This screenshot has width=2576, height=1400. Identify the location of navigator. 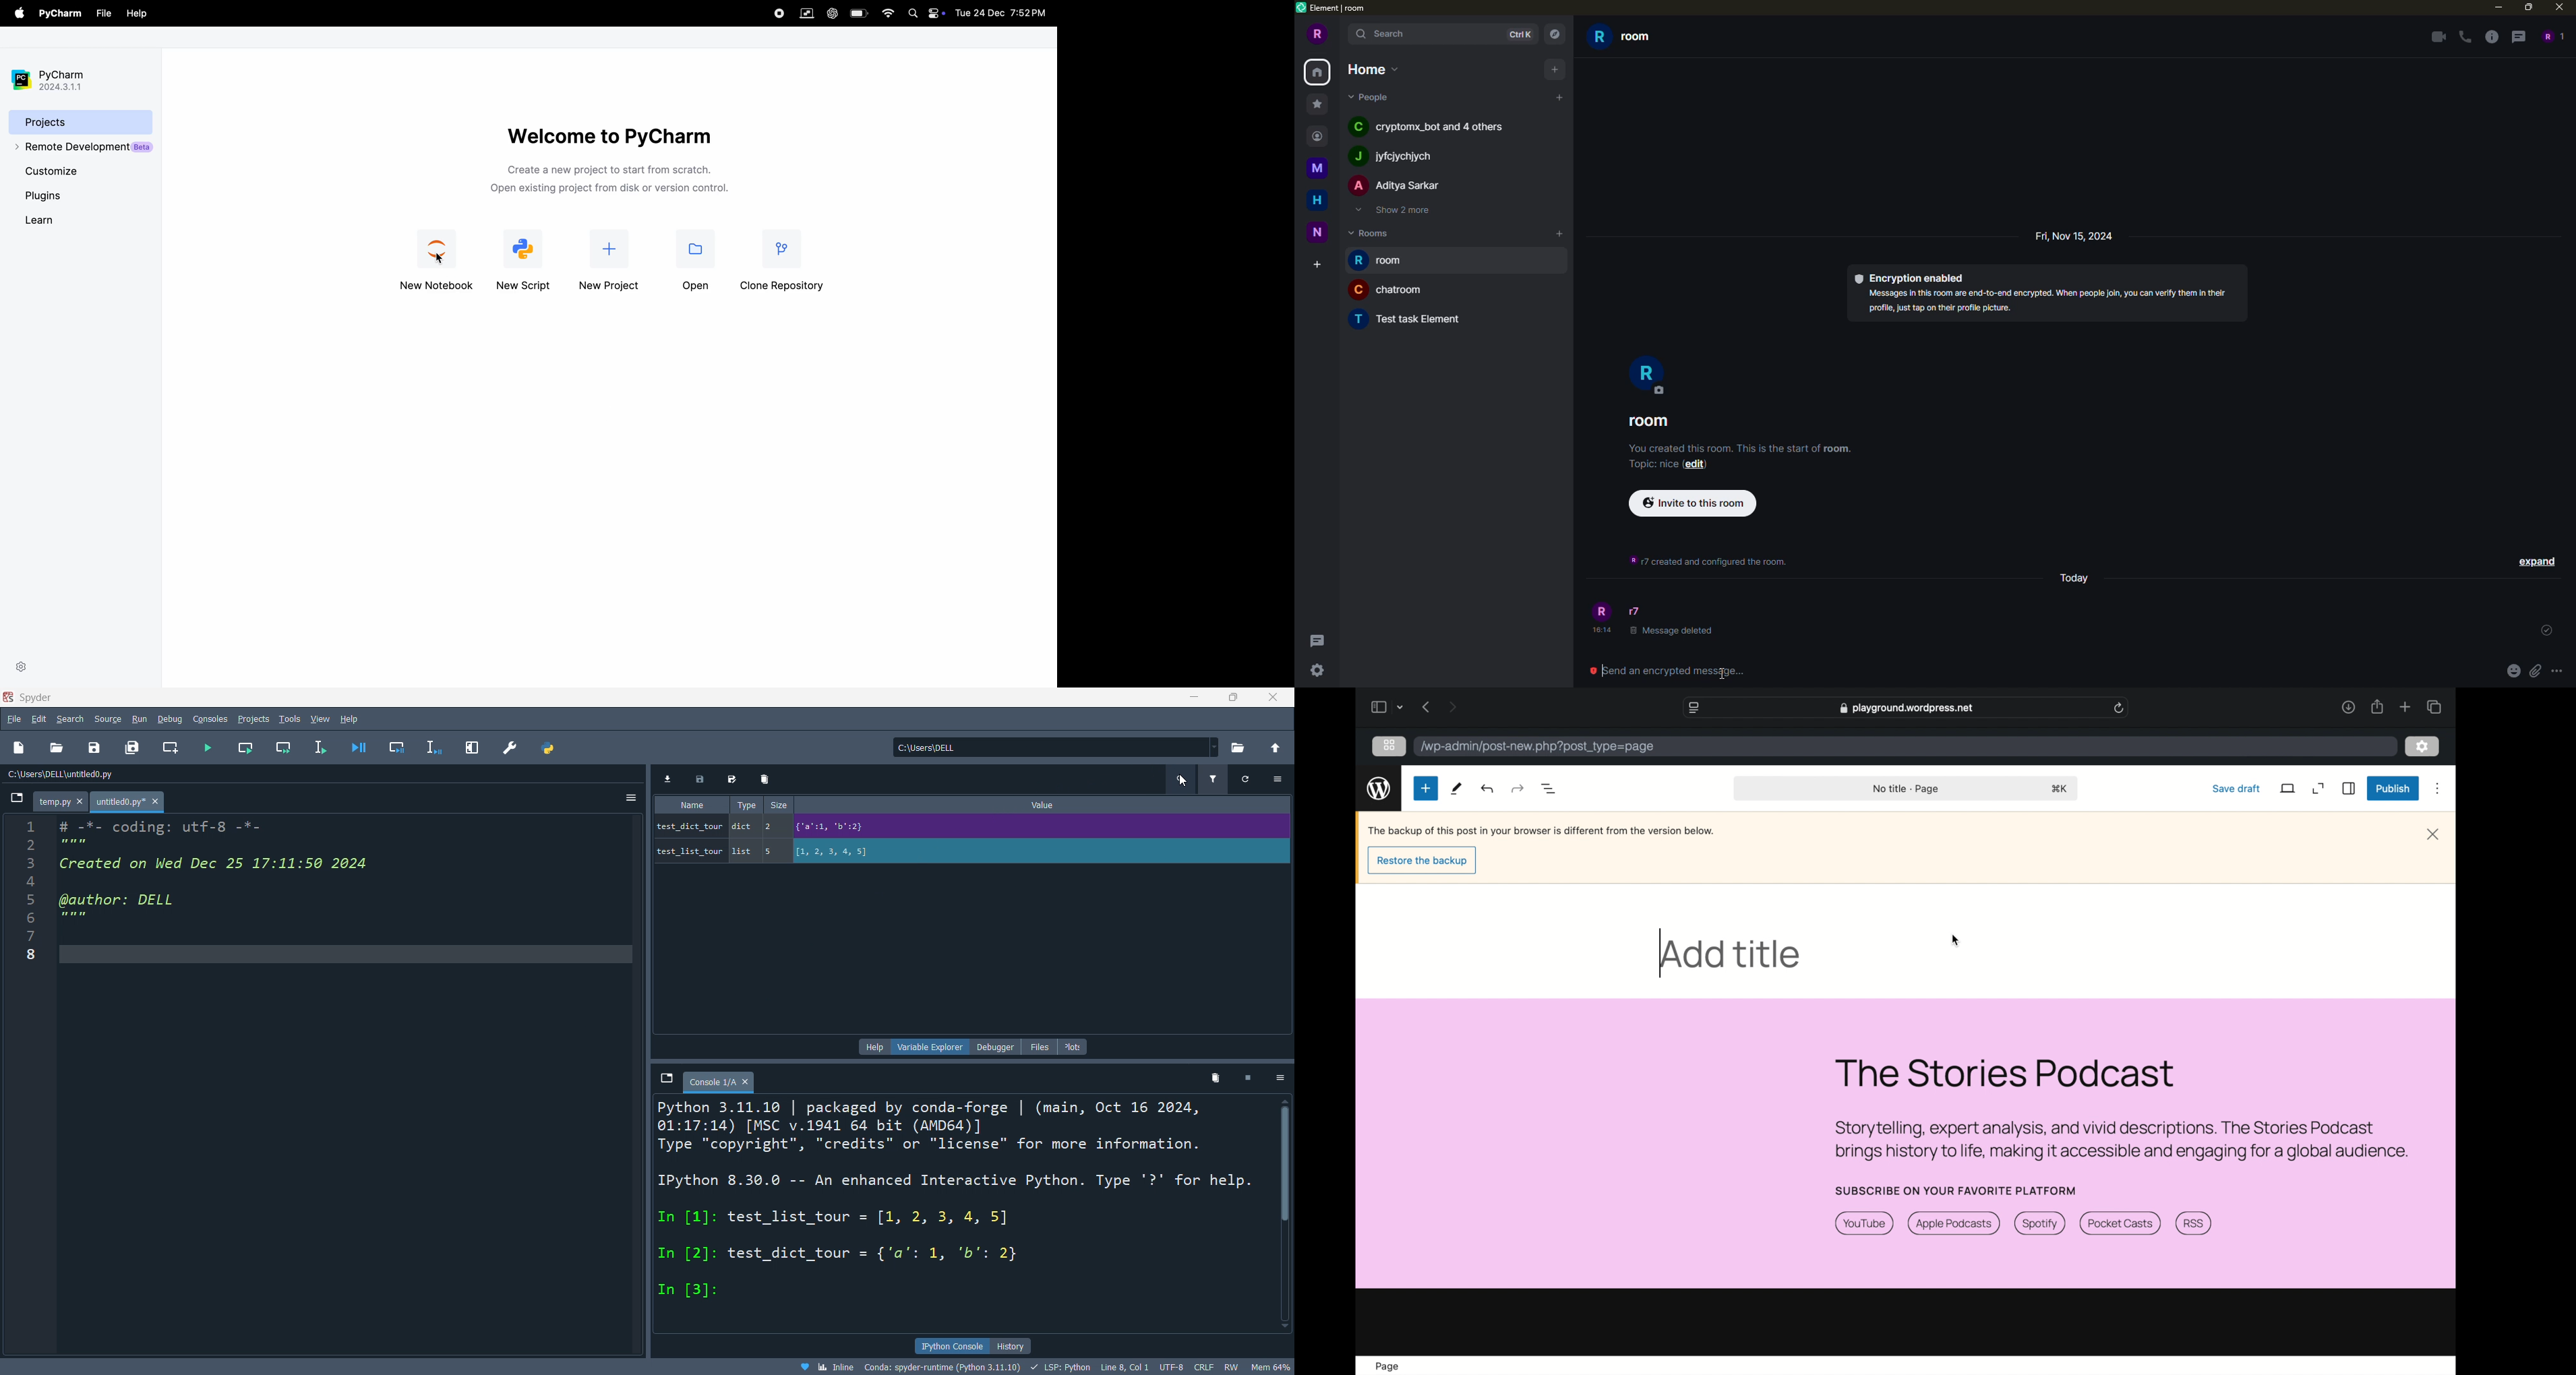
(1553, 34).